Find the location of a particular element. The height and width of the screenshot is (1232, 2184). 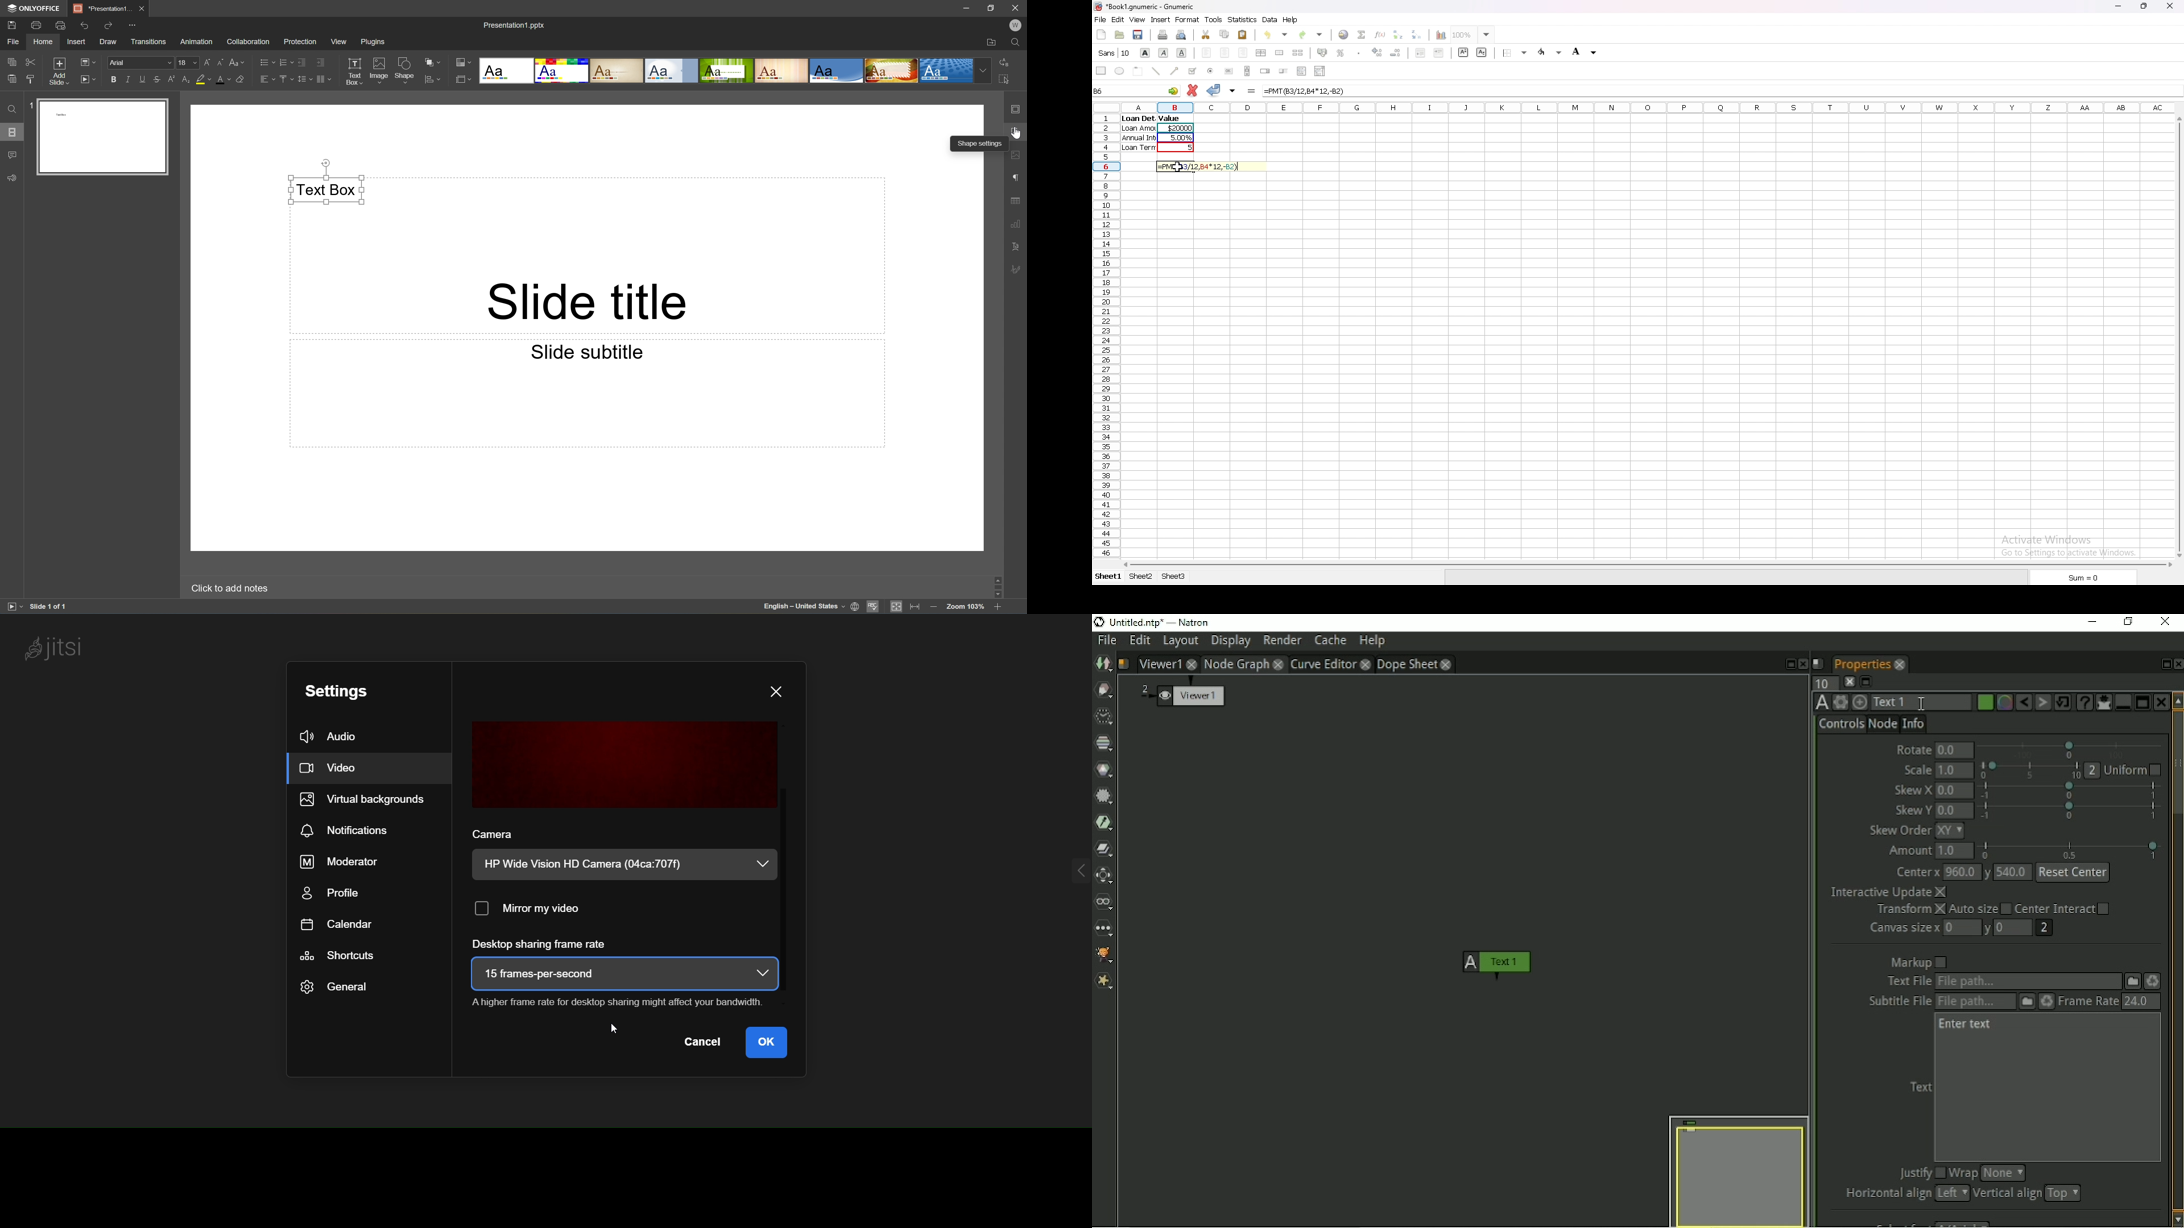

decrease indent is located at coordinates (1421, 52).